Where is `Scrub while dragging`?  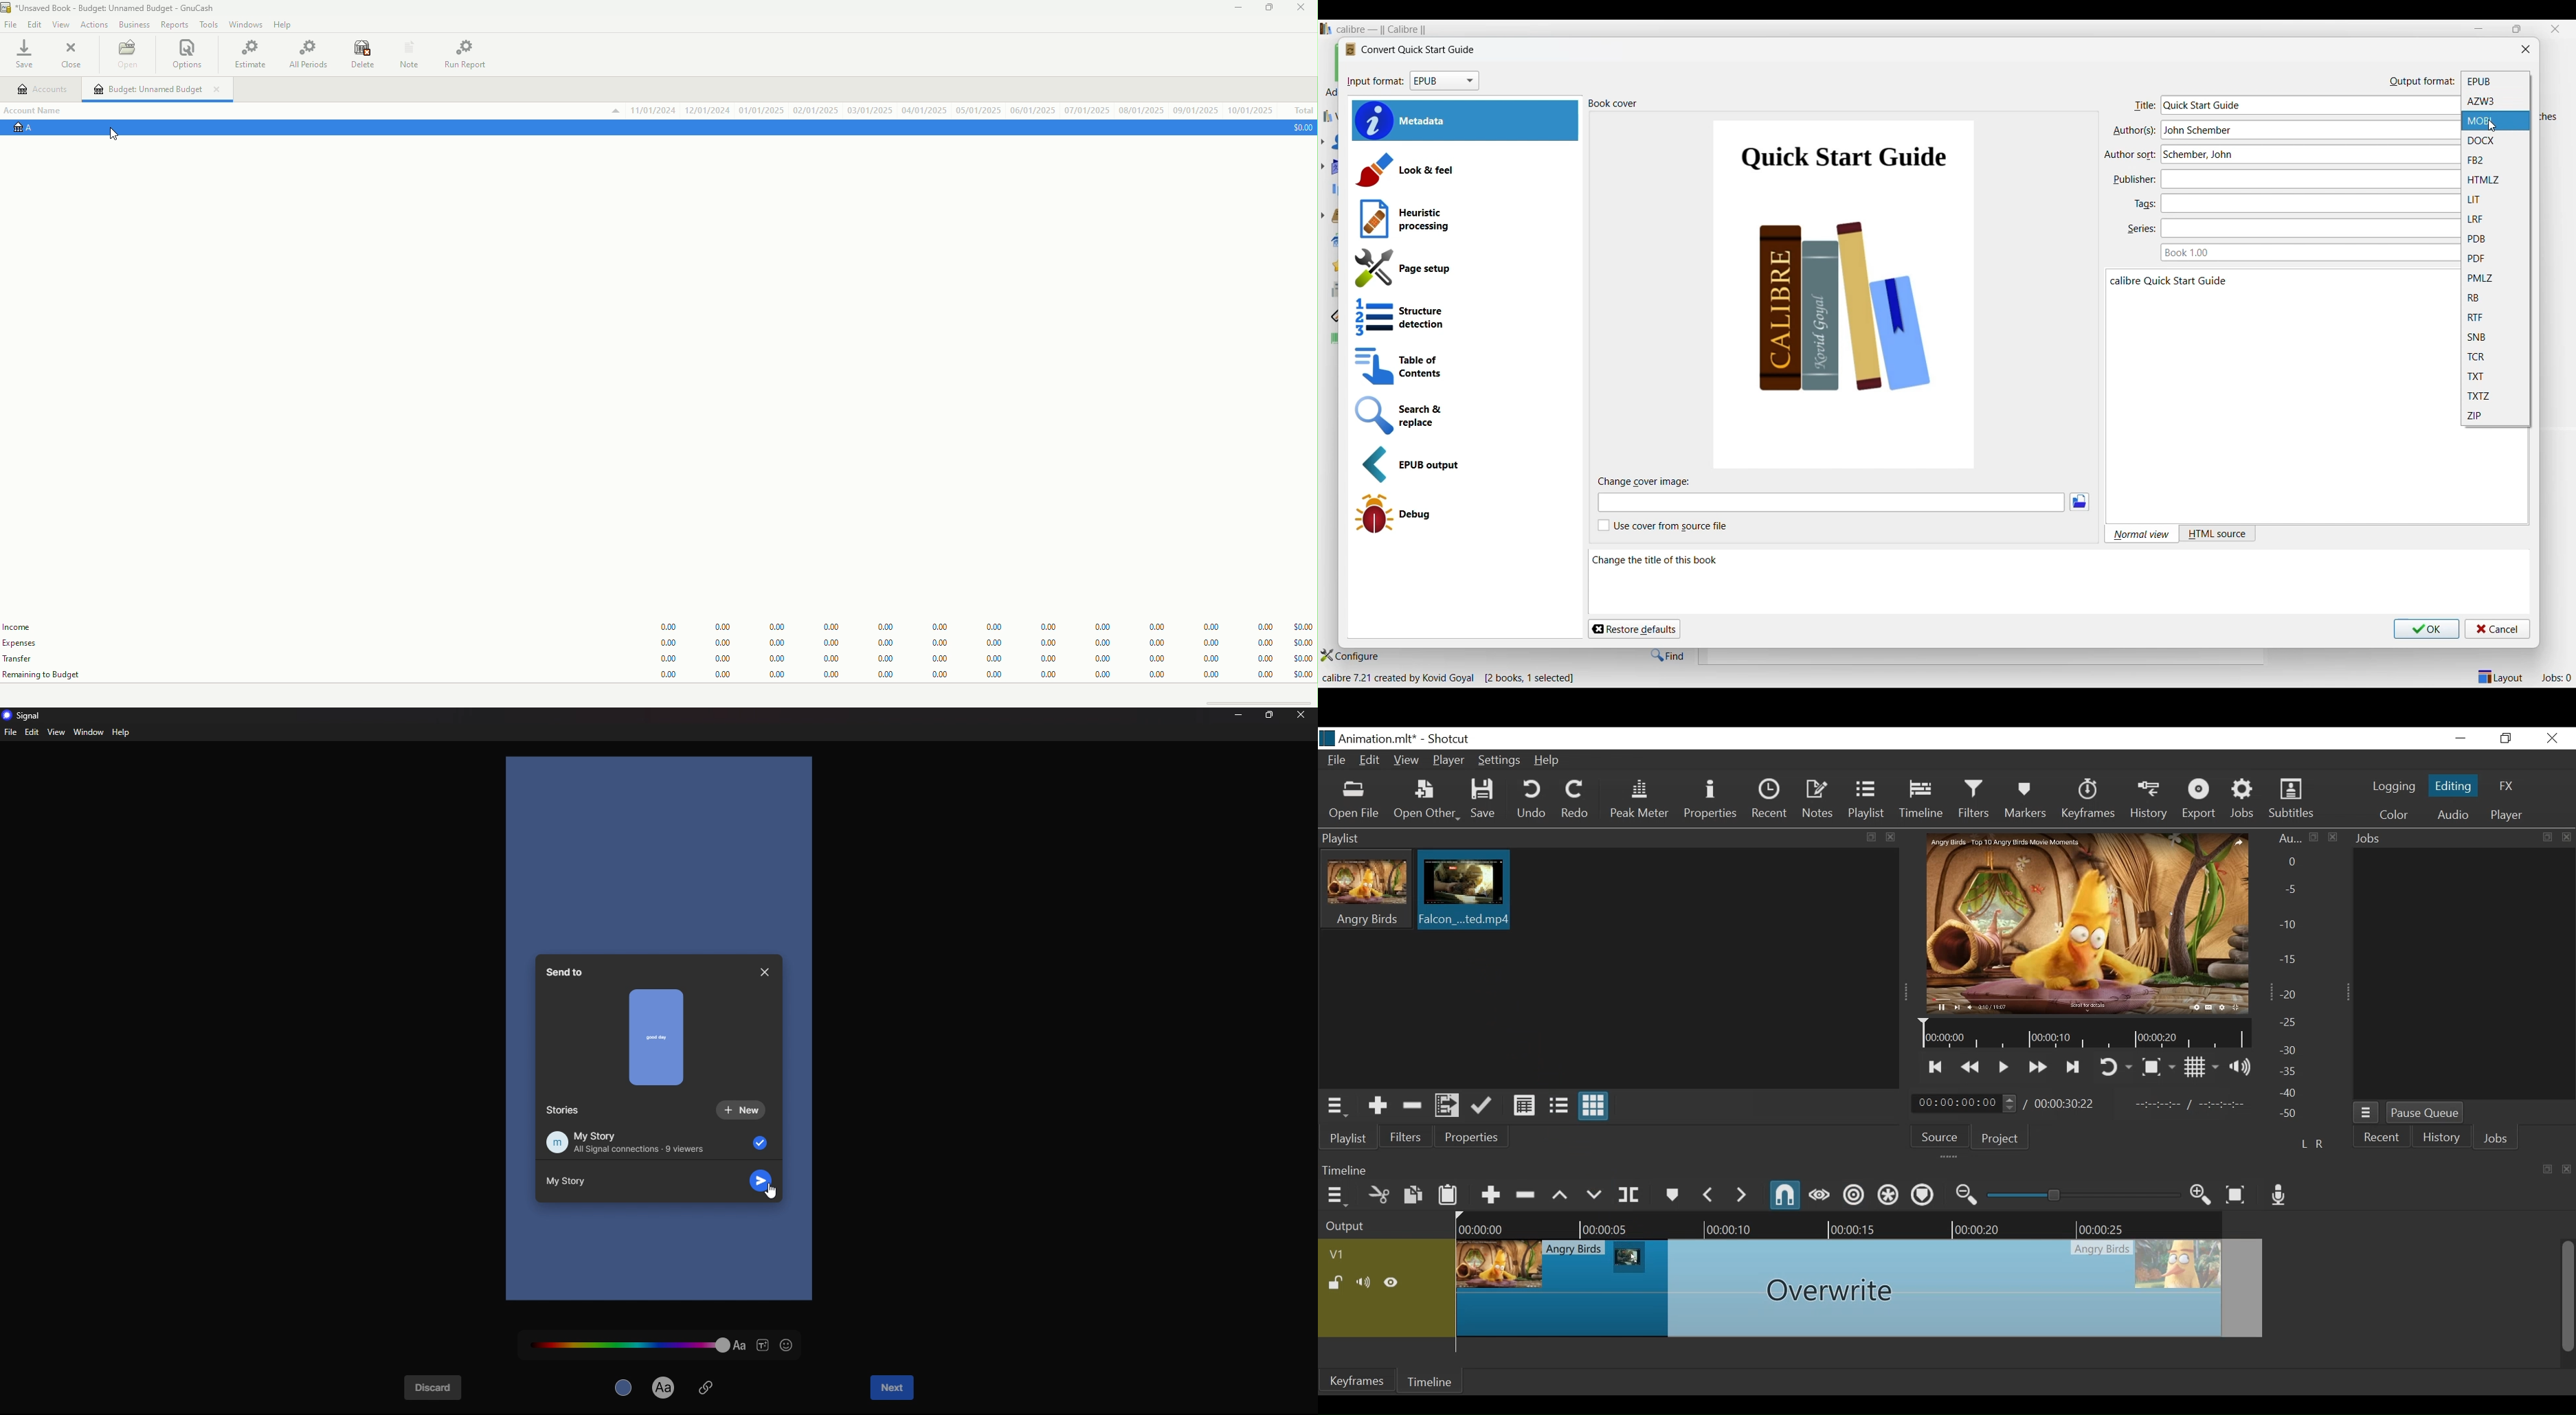
Scrub while dragging is located at coordinates (1819, 1196).